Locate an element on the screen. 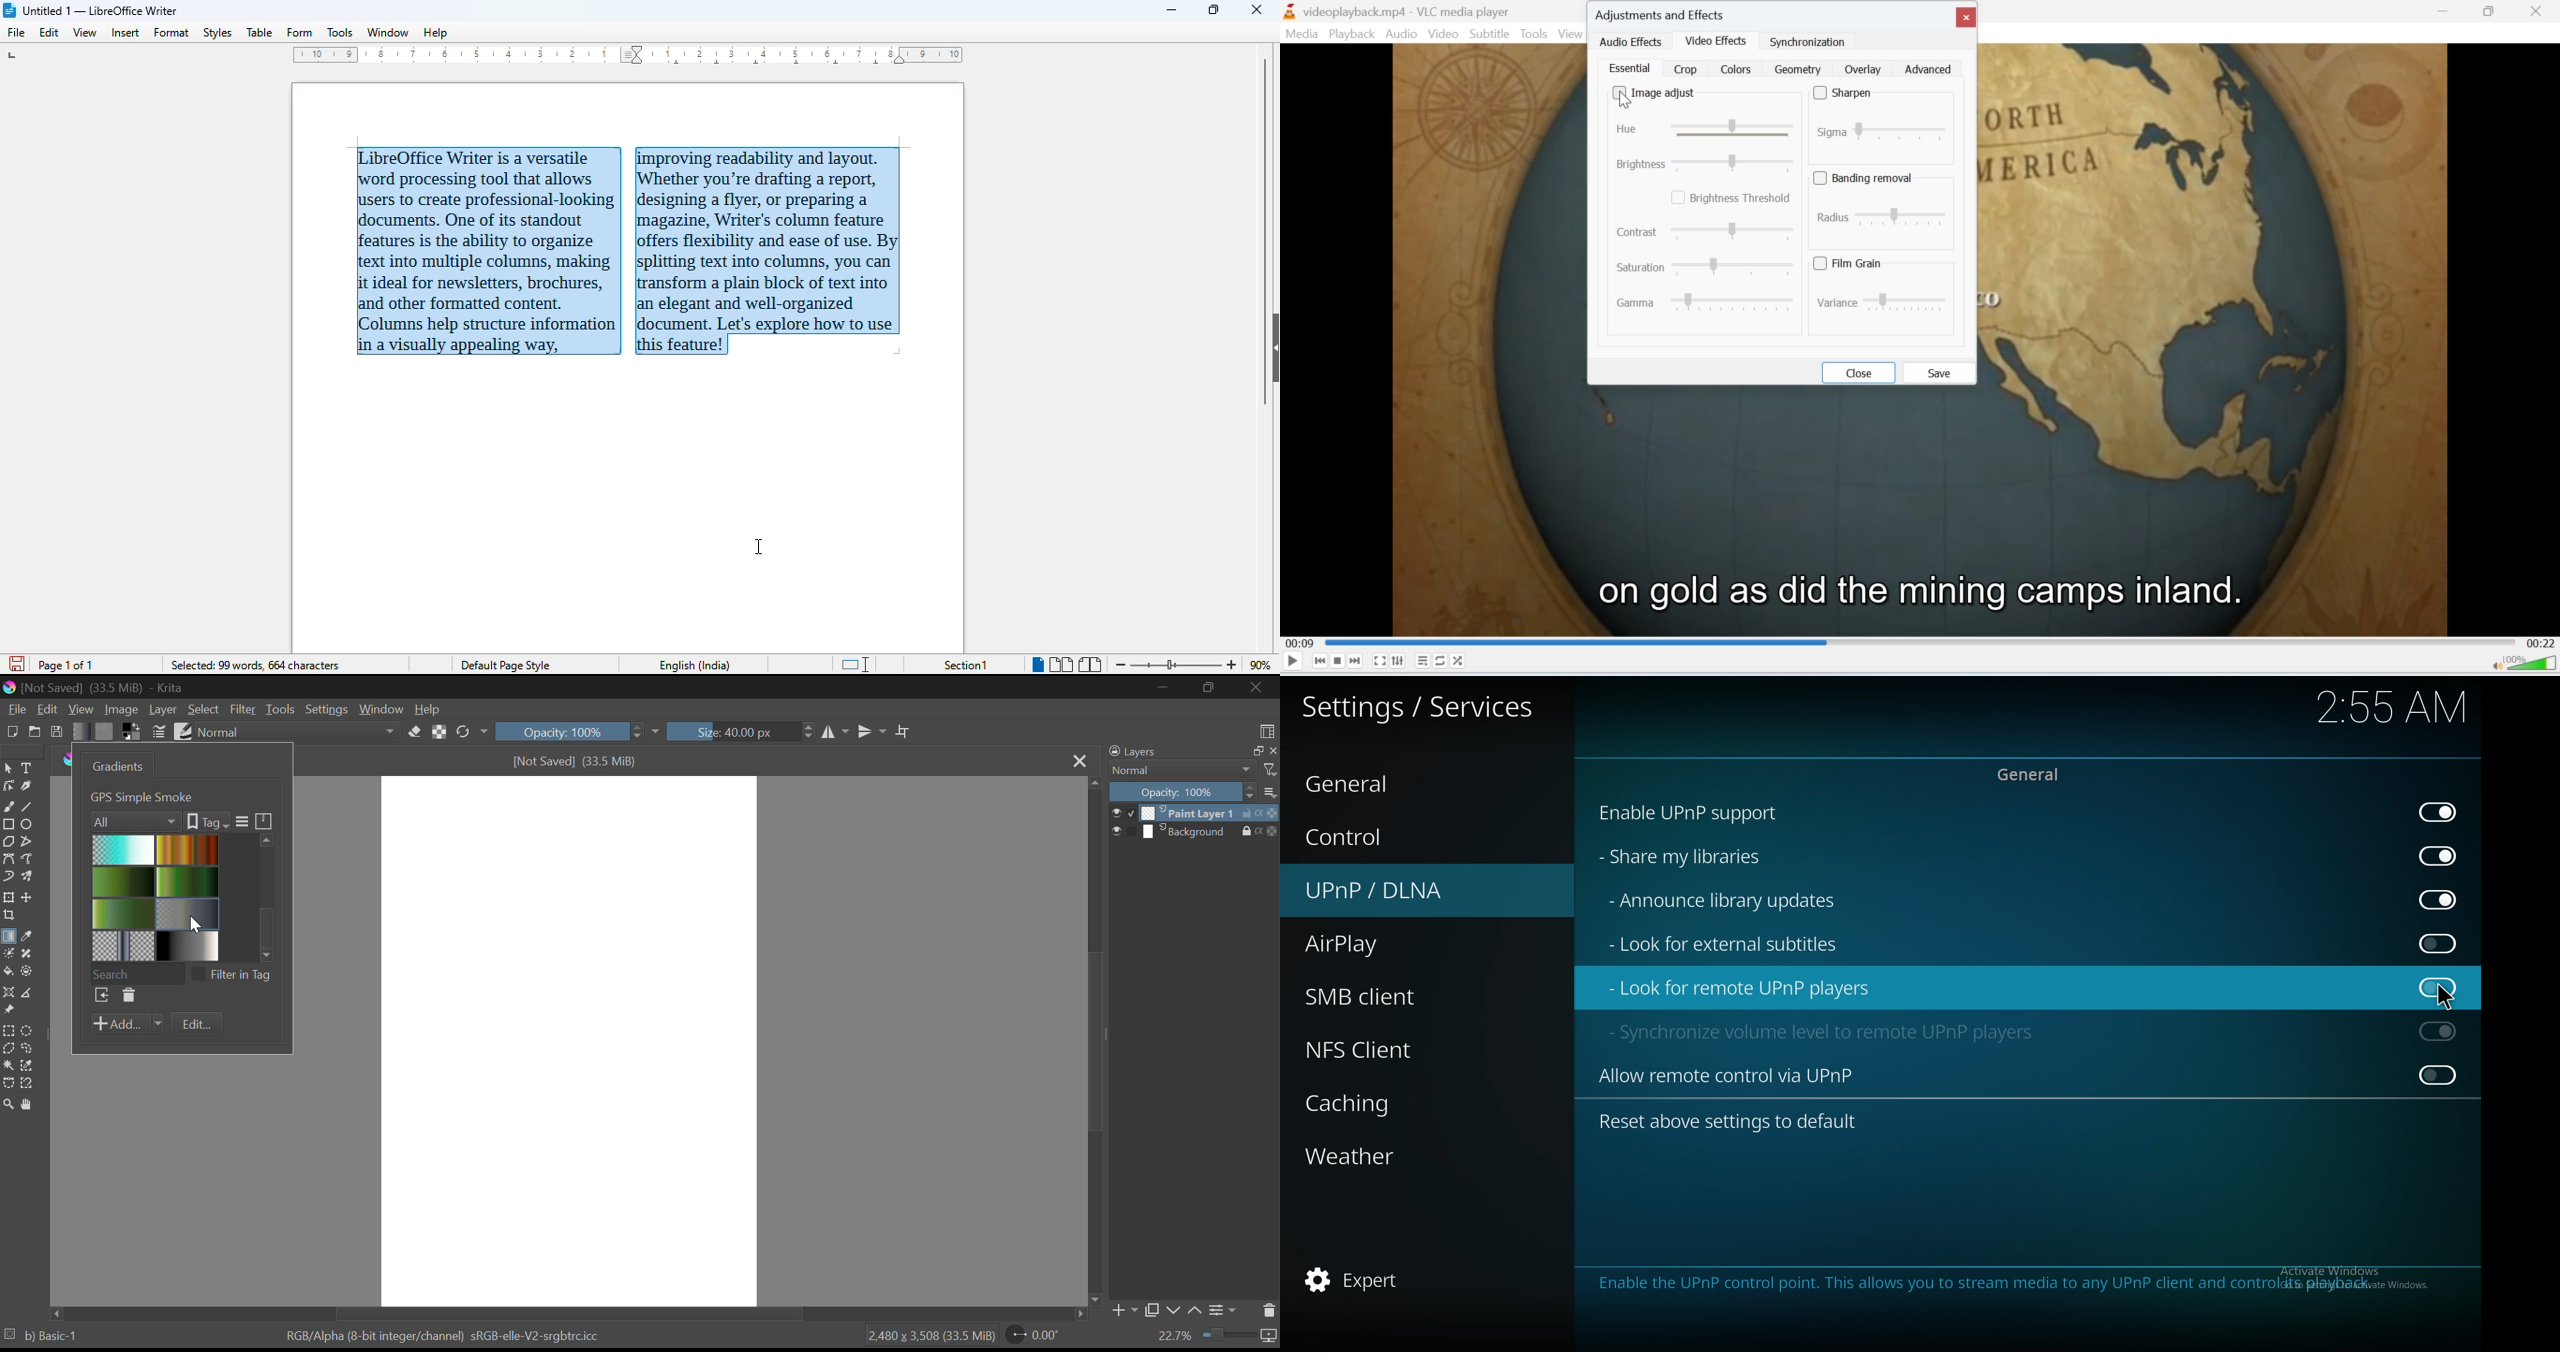 The height and width of the screenshot is (1372, 2576). Filter in Tag is located at coordinates (235, 973).